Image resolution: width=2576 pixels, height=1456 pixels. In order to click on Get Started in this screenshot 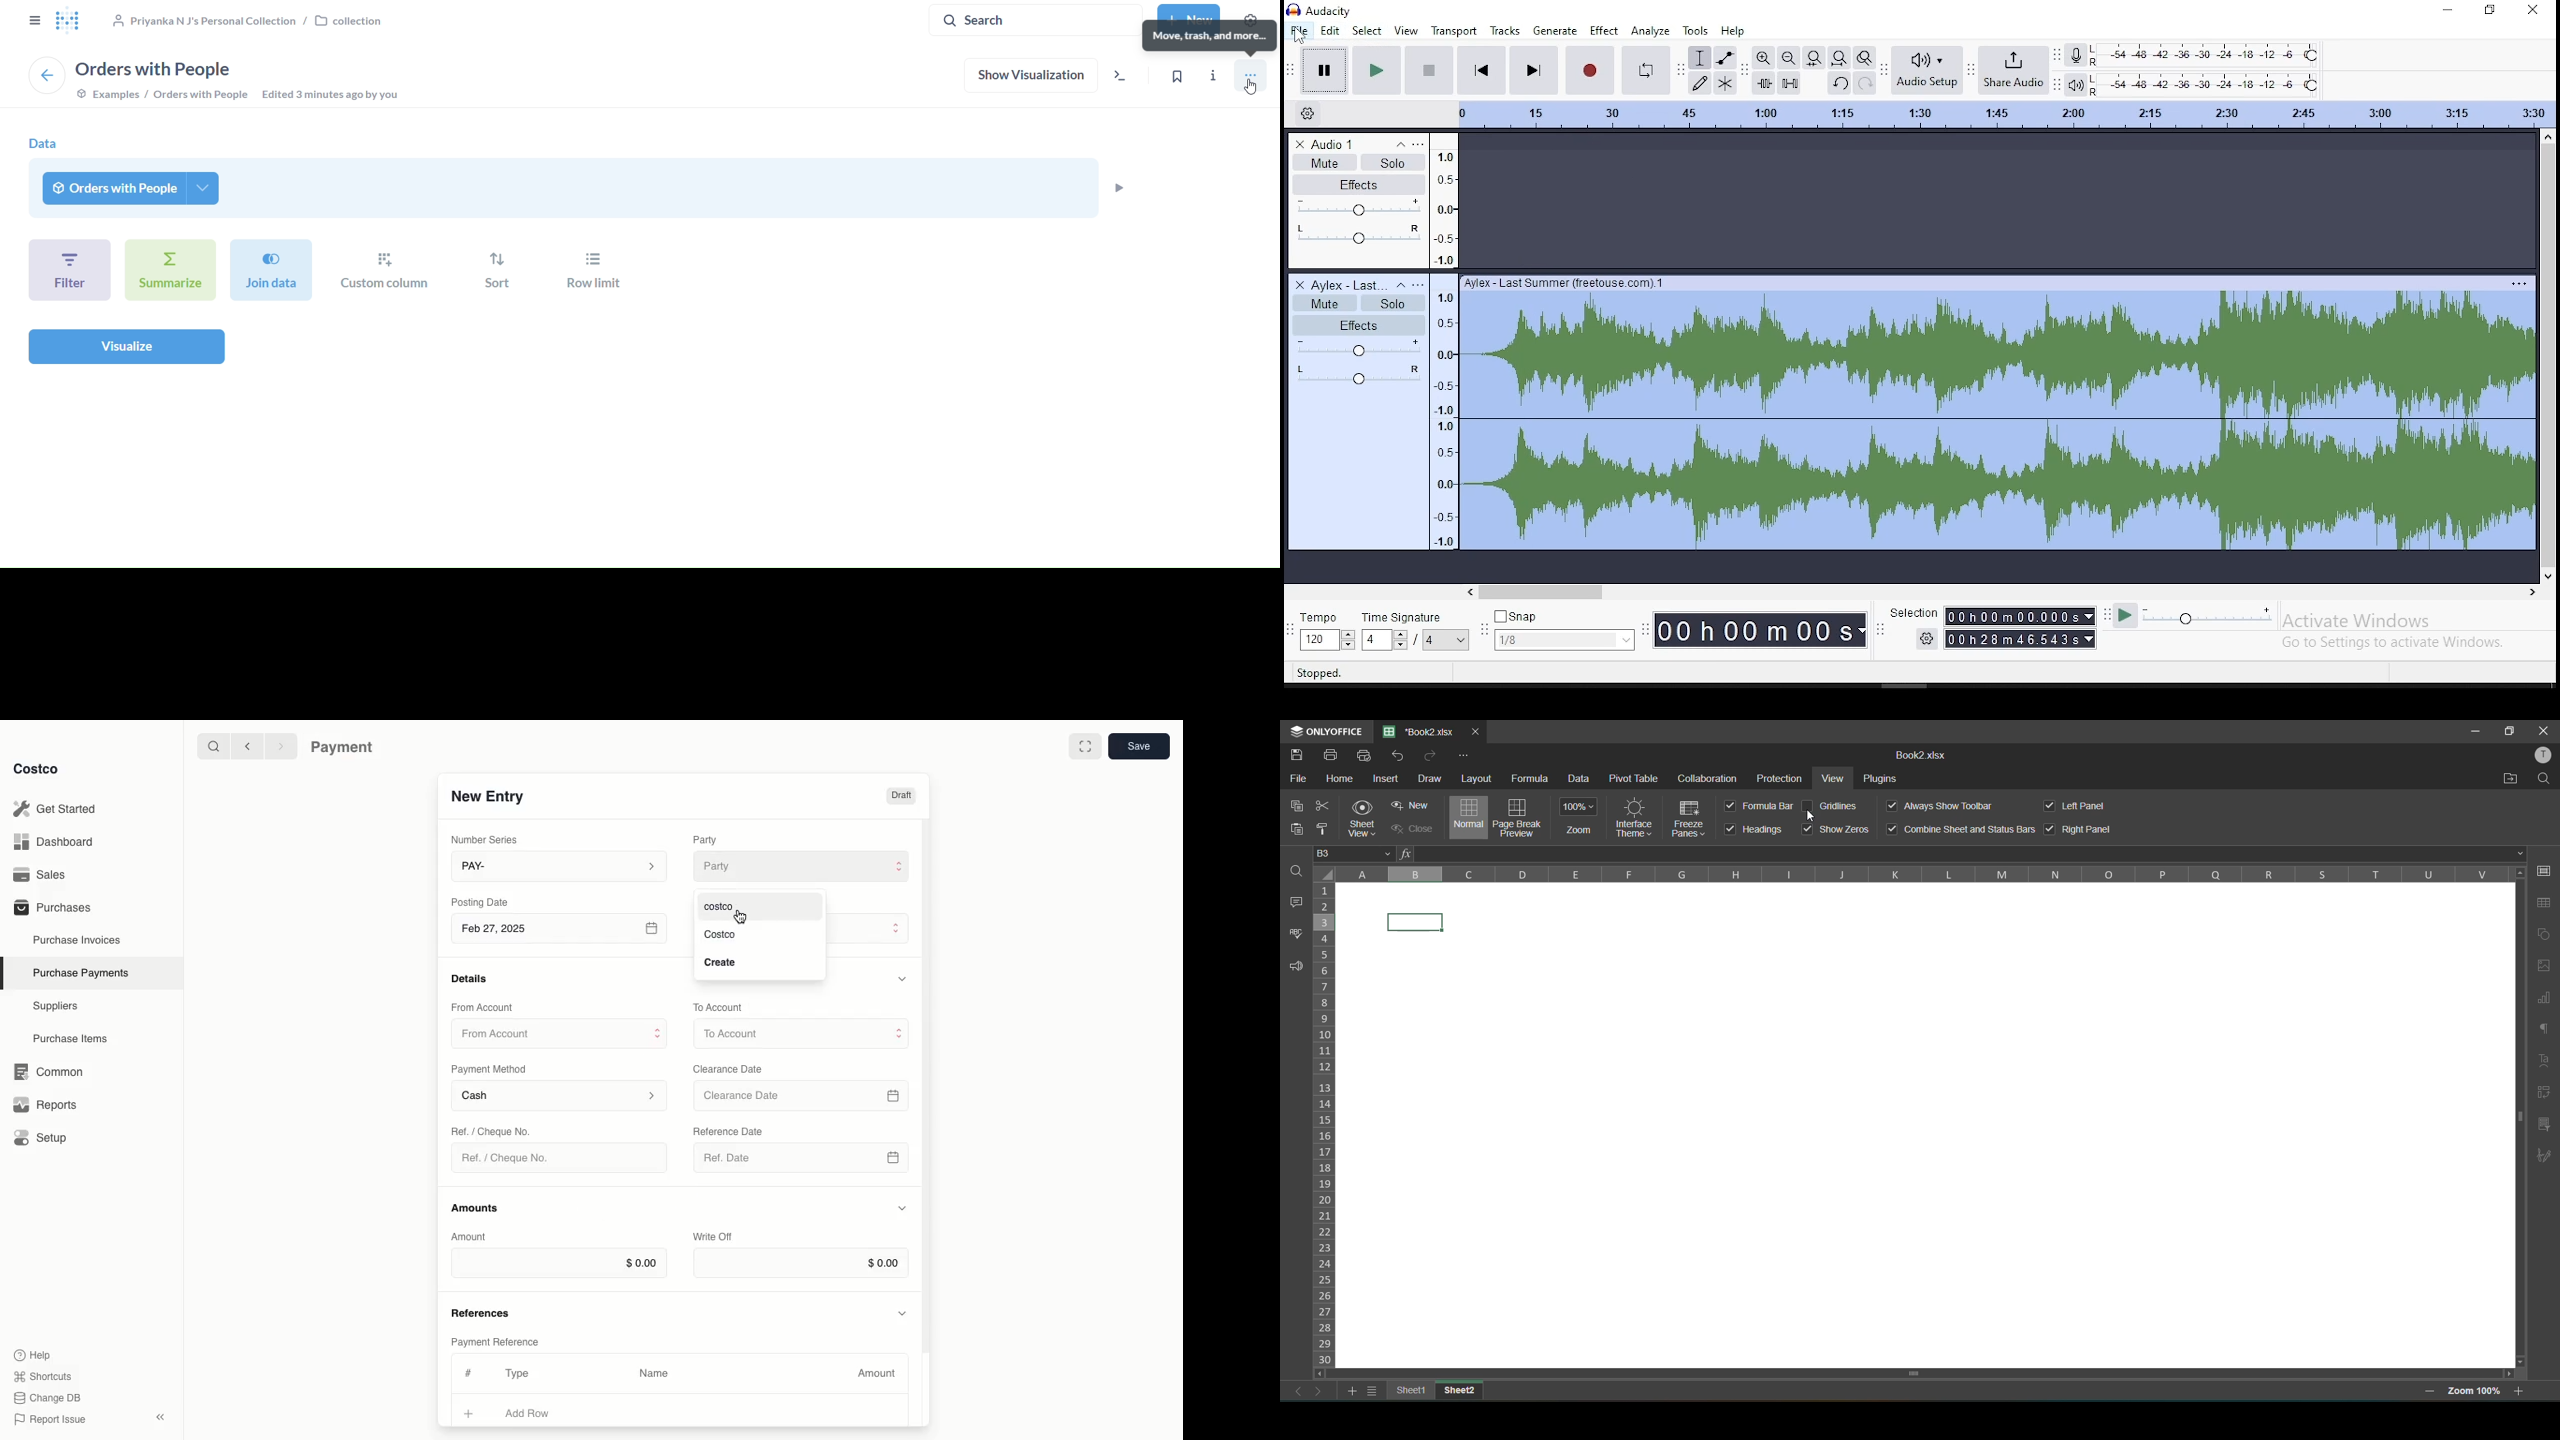, I will do `click(58, 809)`.